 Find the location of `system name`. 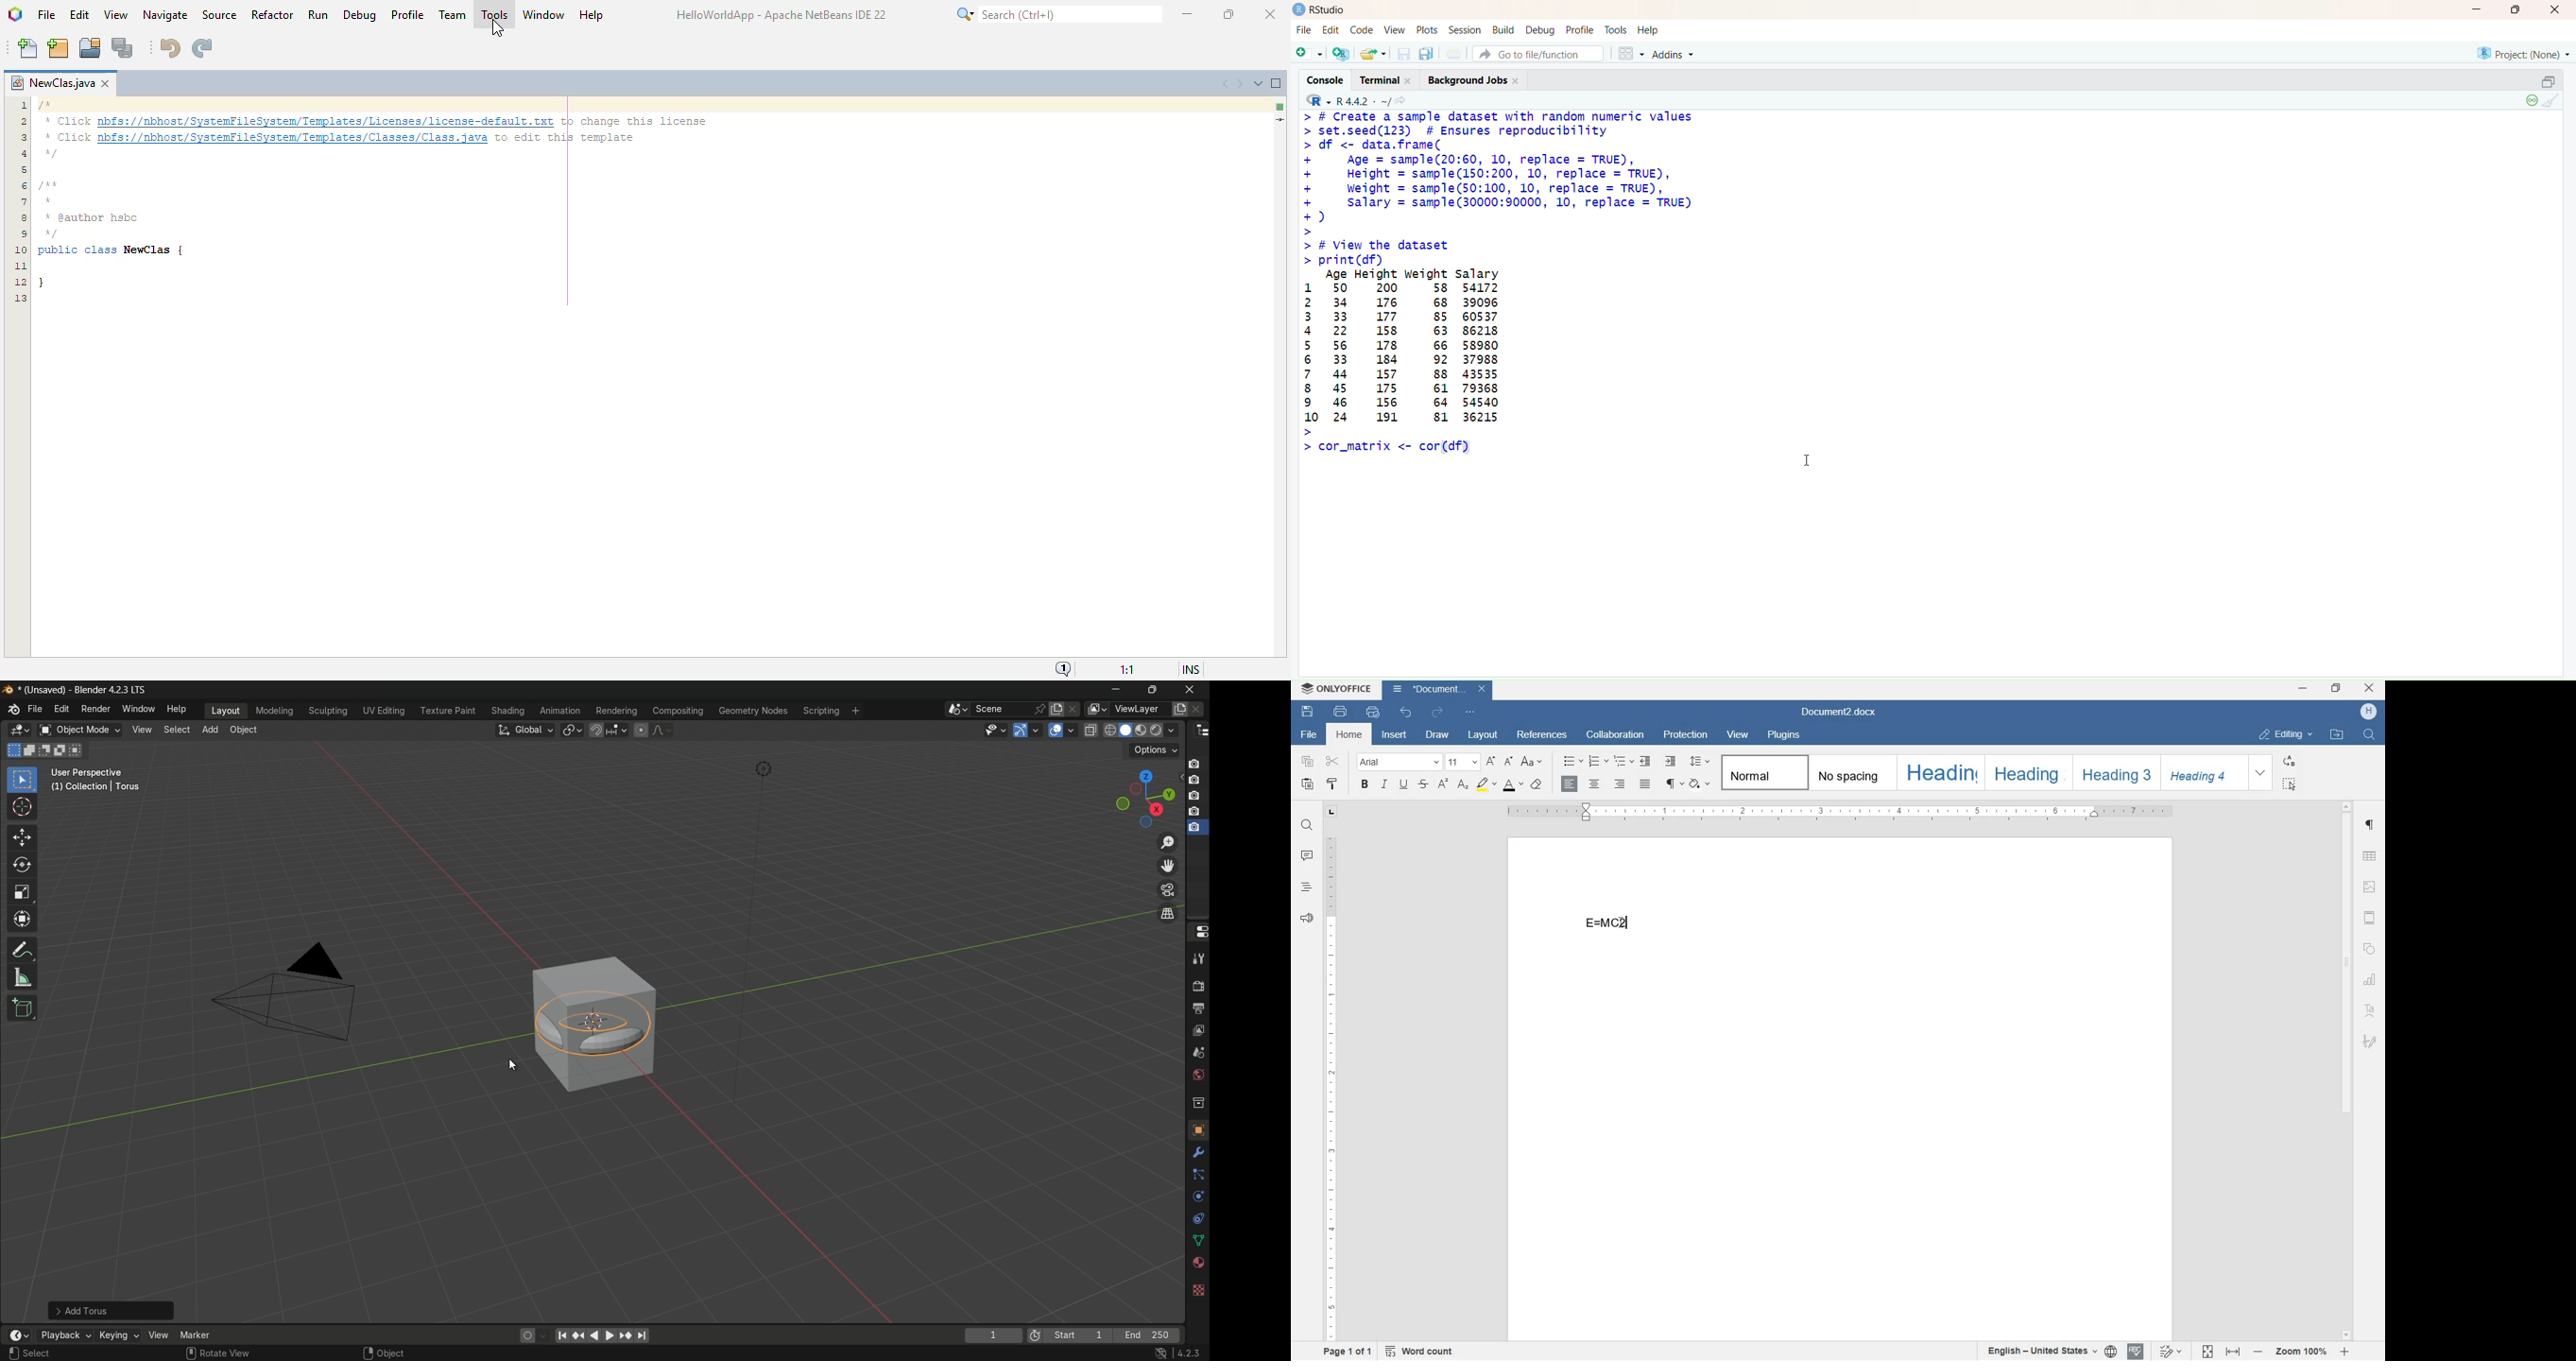

system name is located at coordinates (1334, 688).